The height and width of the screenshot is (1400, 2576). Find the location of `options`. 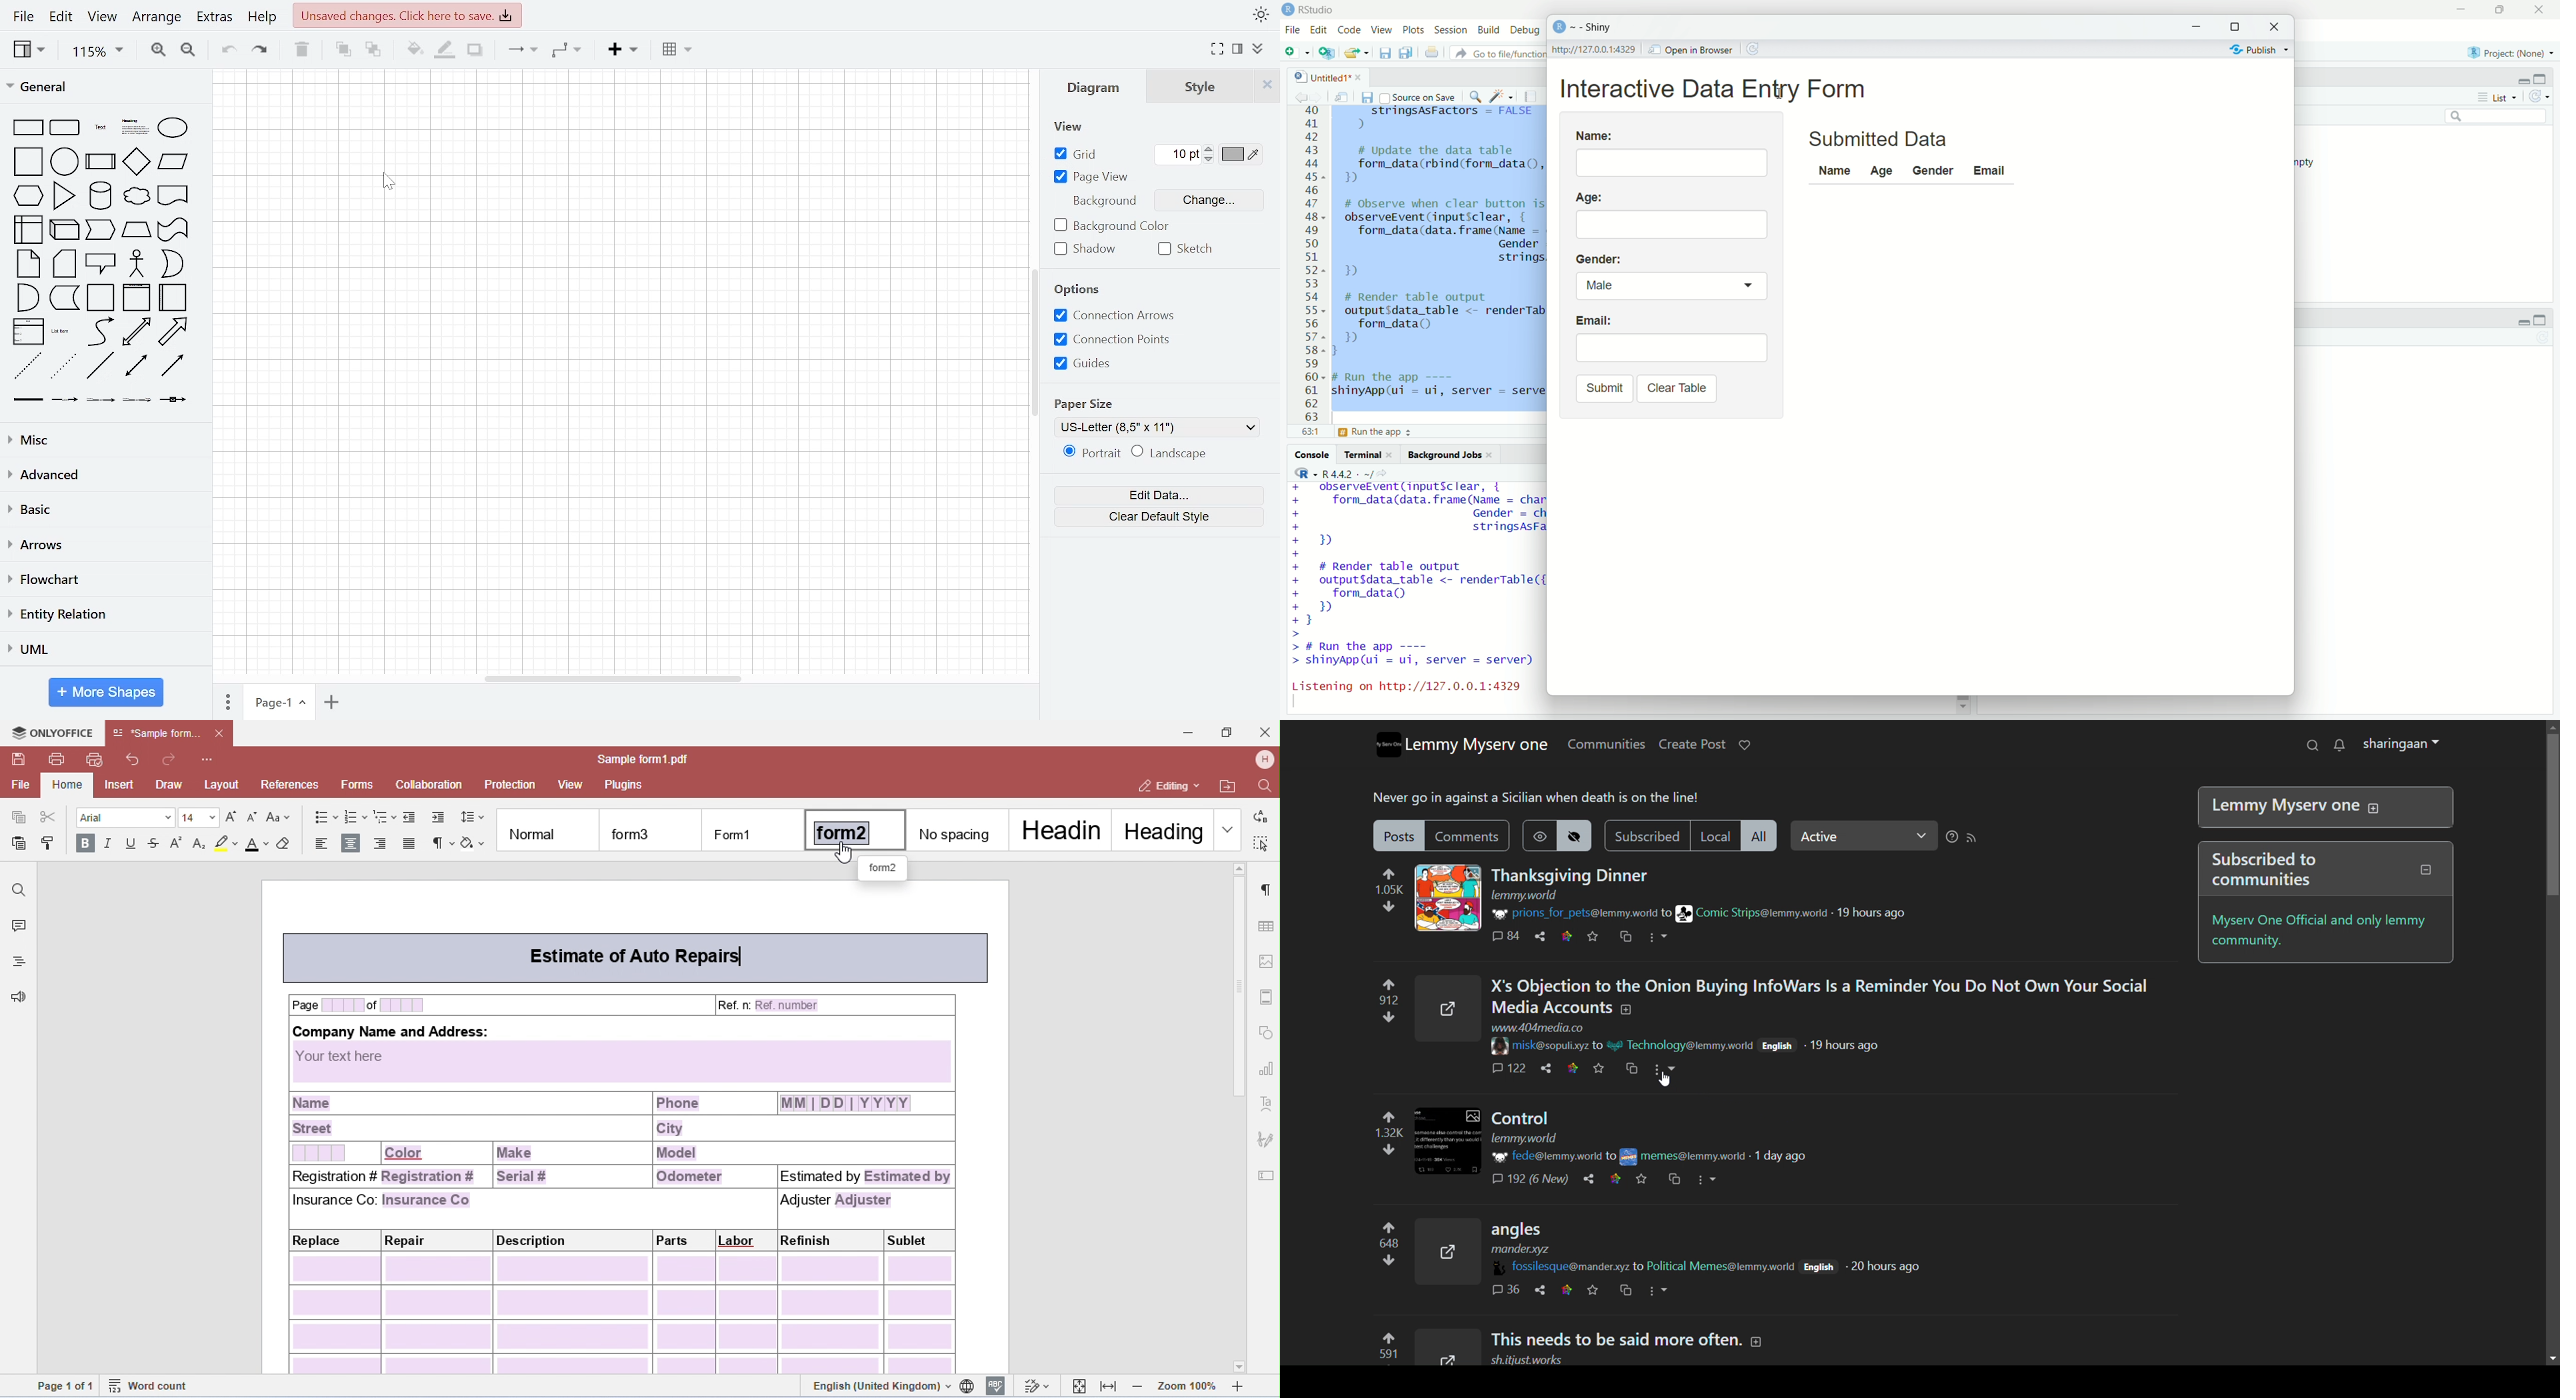

options is located at coordinates (1083, 289).